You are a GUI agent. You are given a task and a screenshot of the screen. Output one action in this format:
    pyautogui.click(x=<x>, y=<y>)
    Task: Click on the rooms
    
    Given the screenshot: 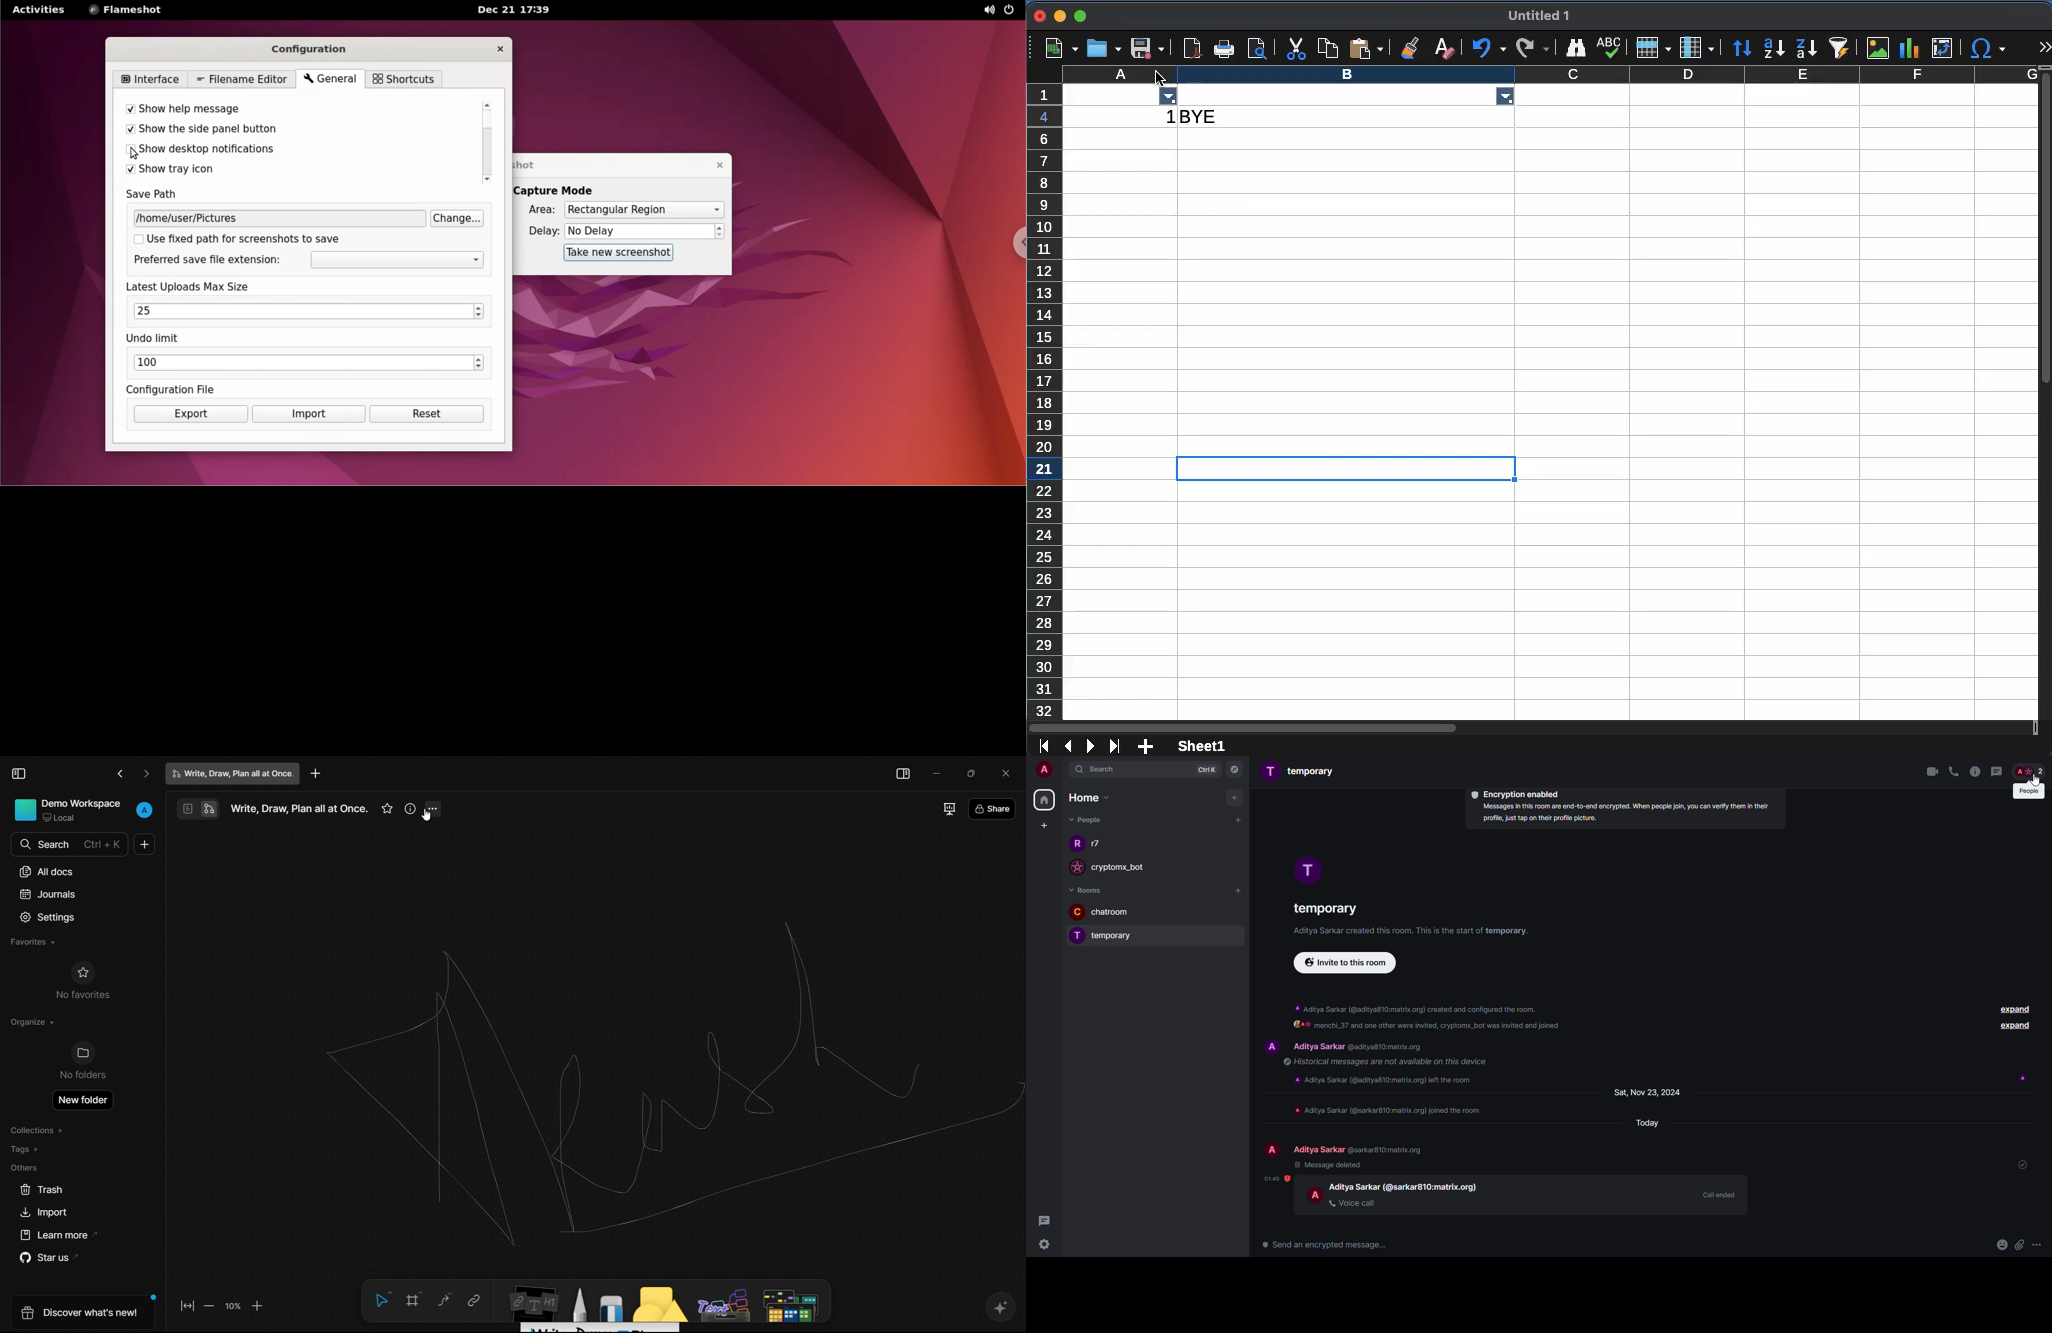 What is the action you would take?
    pyautogui.click(x=1089, y=890)
    